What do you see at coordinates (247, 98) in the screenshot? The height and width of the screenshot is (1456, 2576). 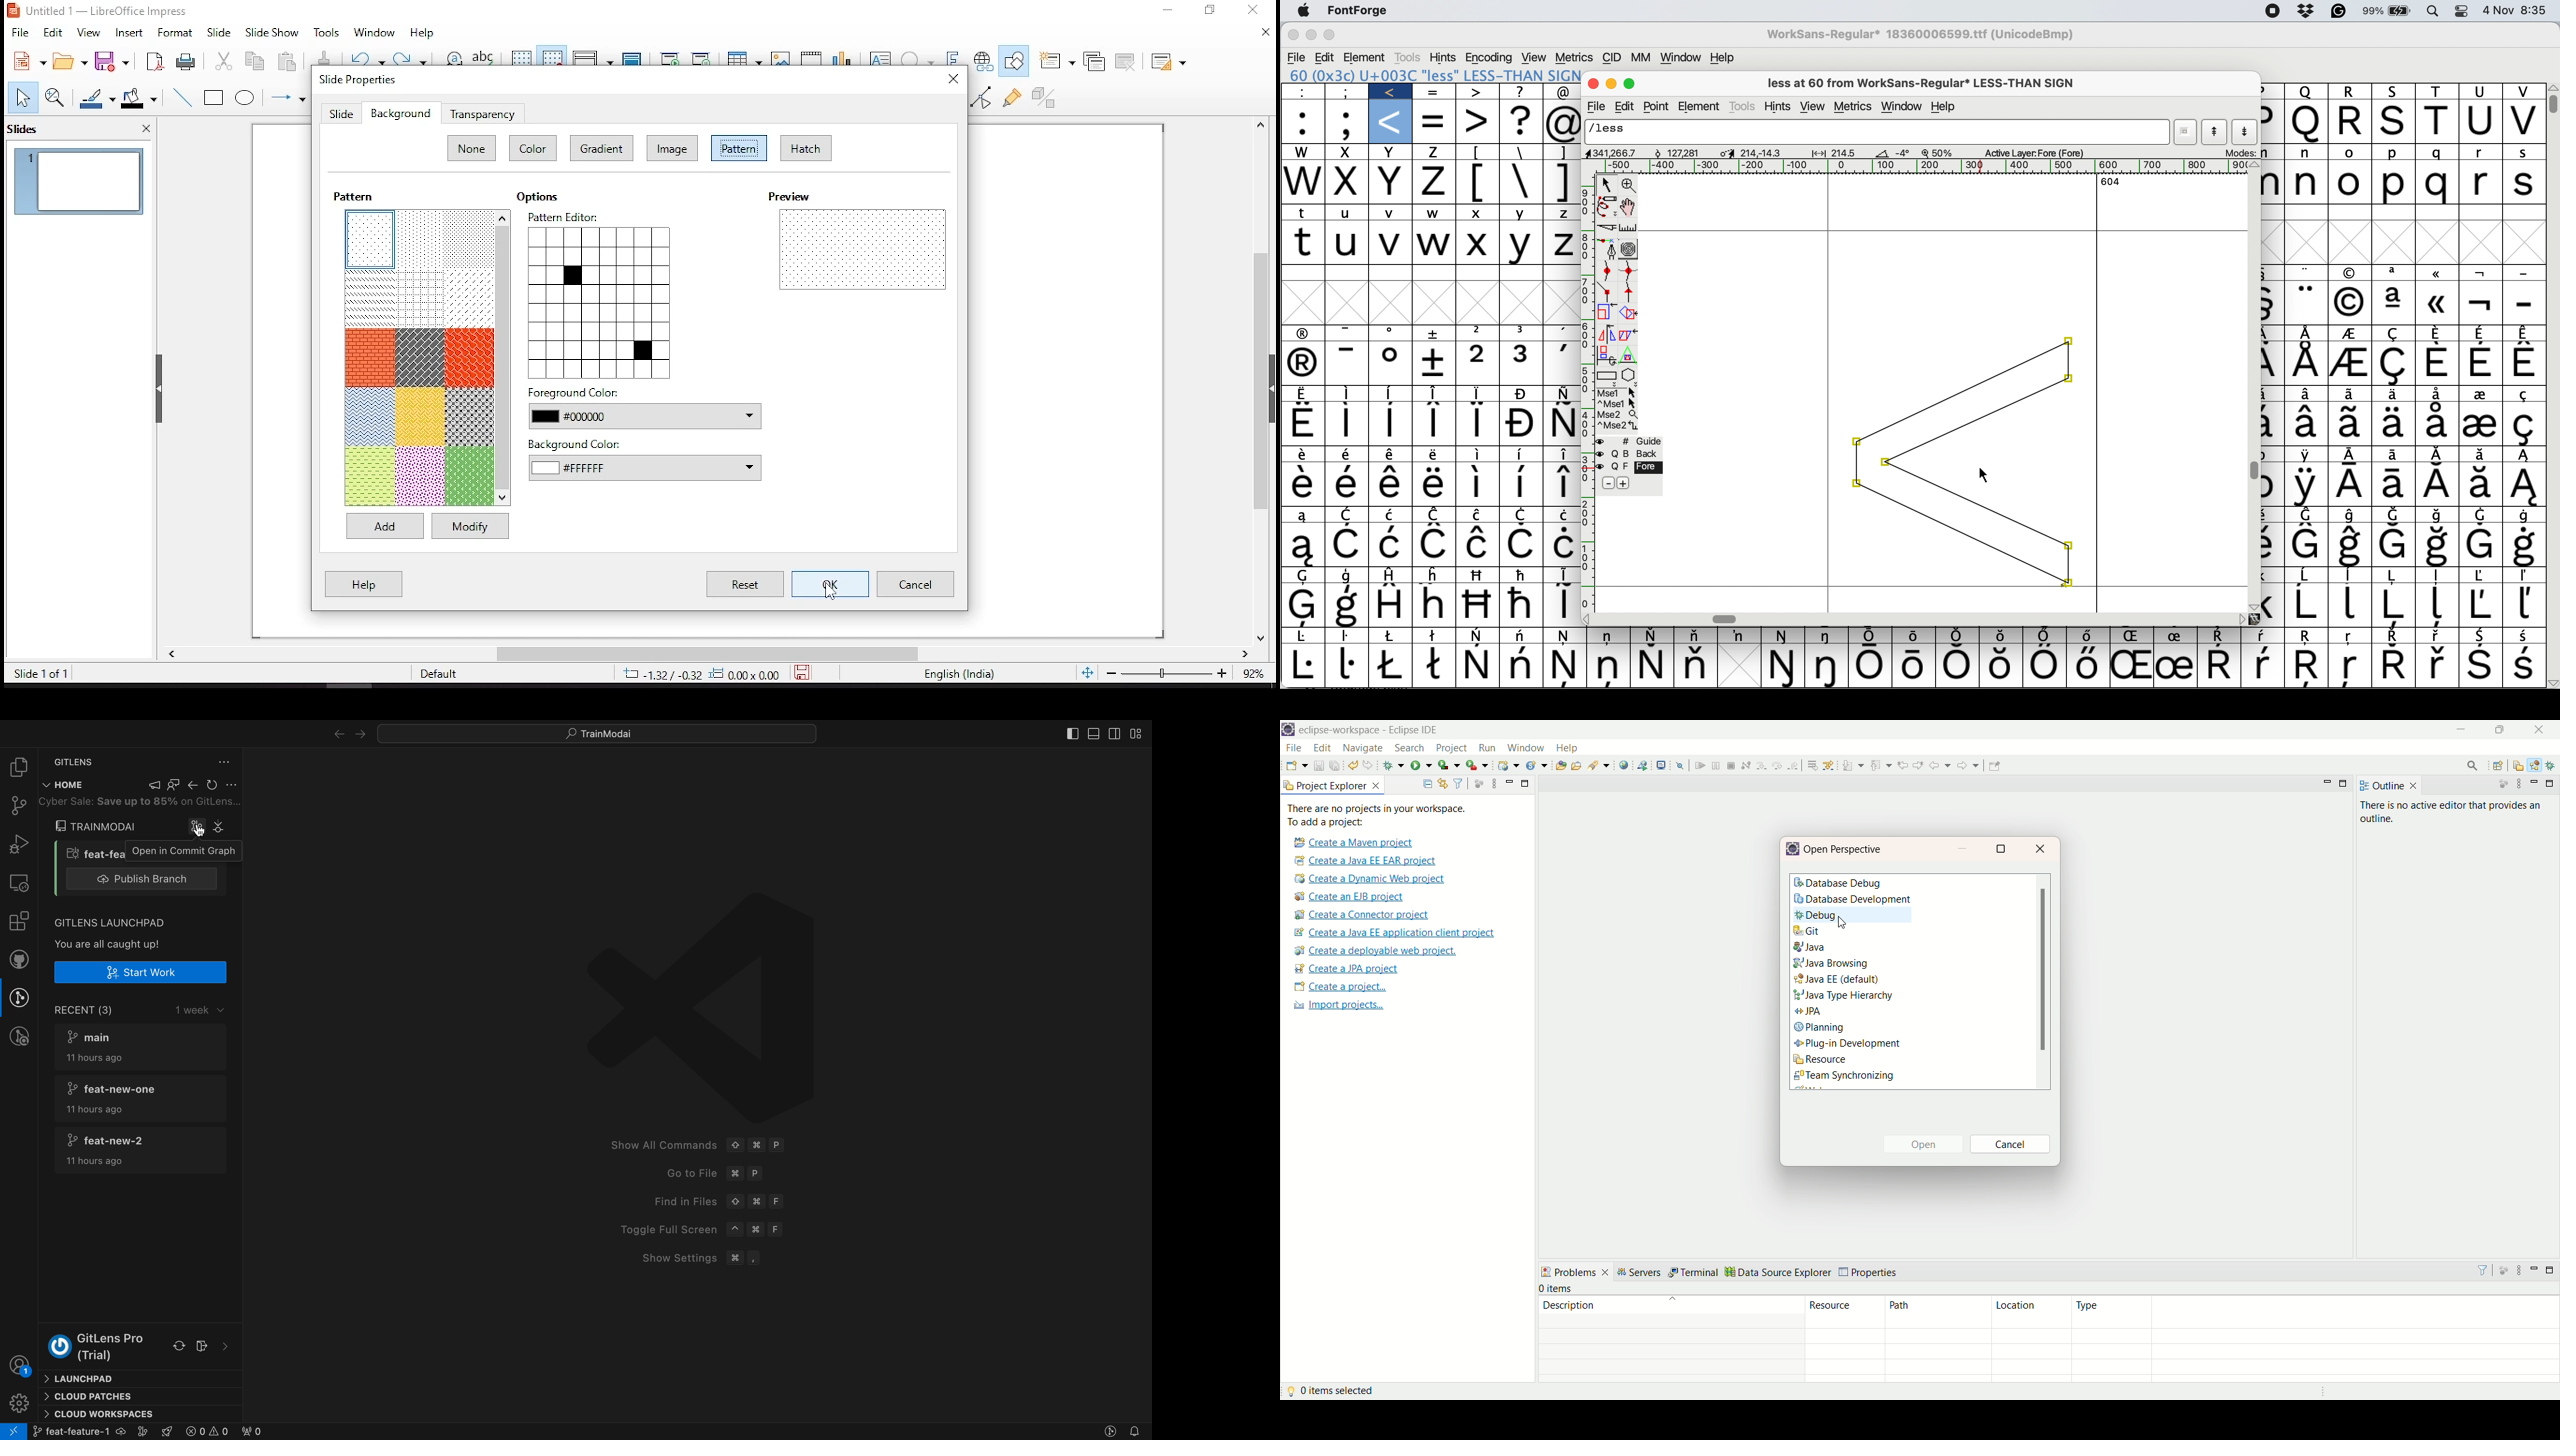 I see `ellipse` at bounding box center [247, 98].